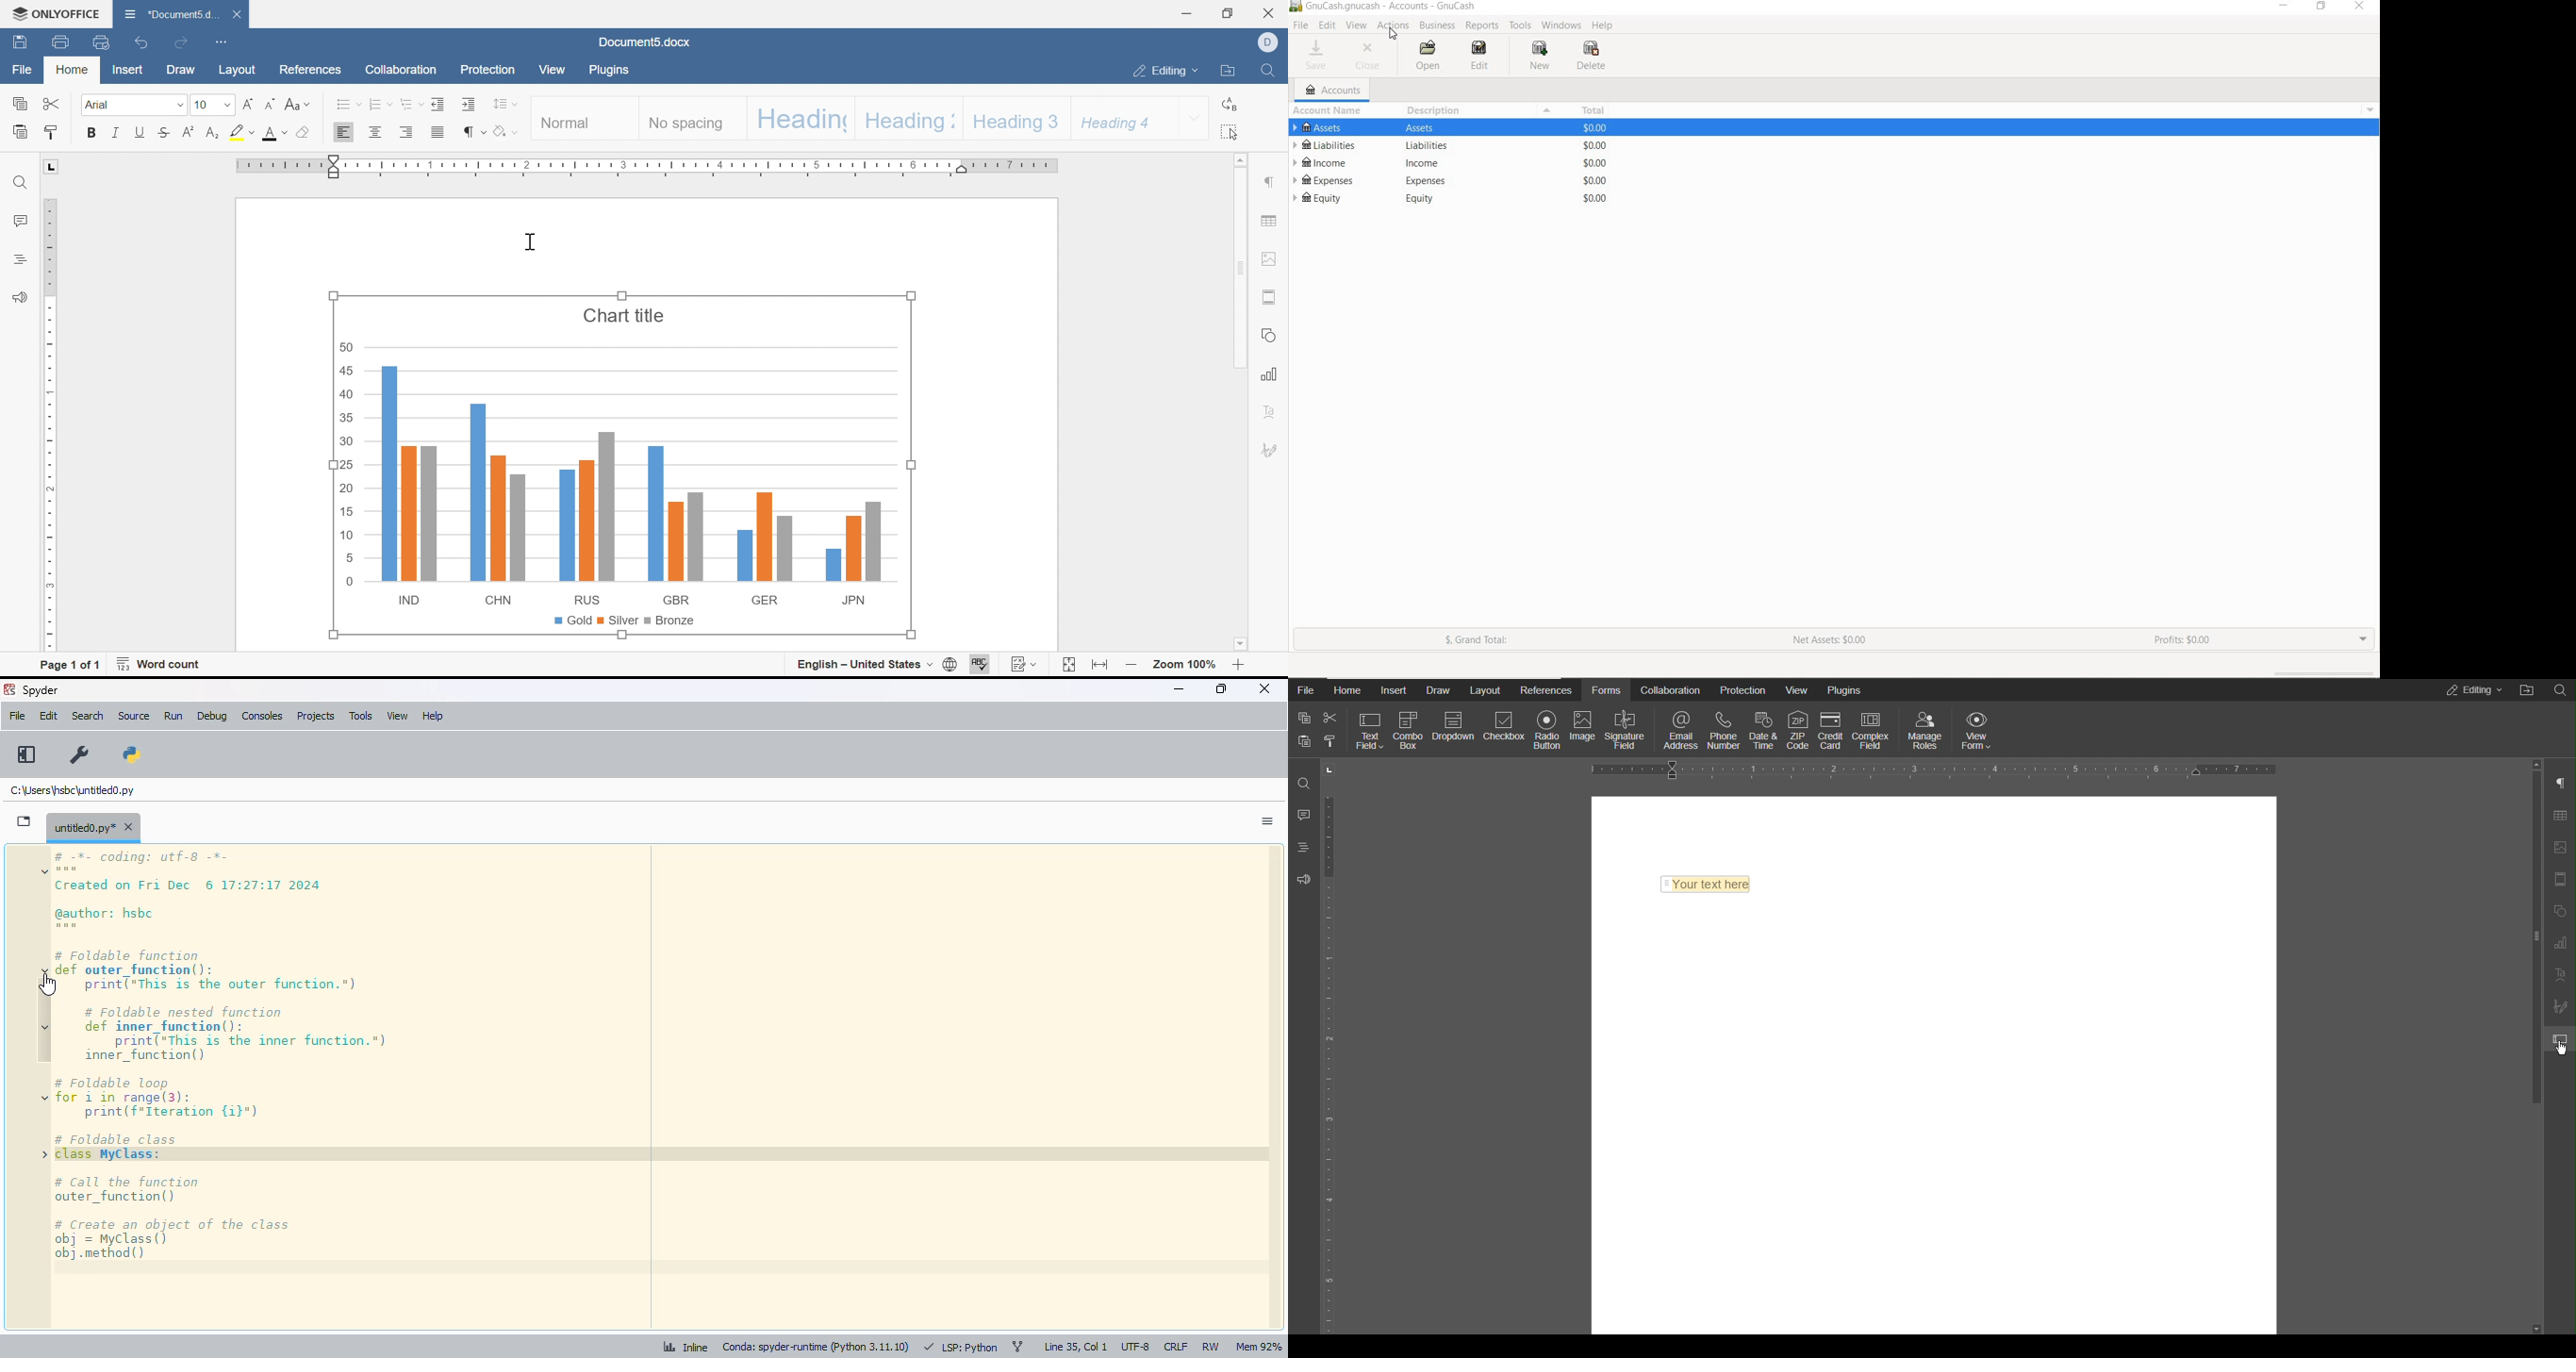 The height and width of the screenshot is (1372, 2576). What do you see at coordinates (1832, 642) in the screenshot?
I see `NET ASSETS` at bounding box center [1832, 642].